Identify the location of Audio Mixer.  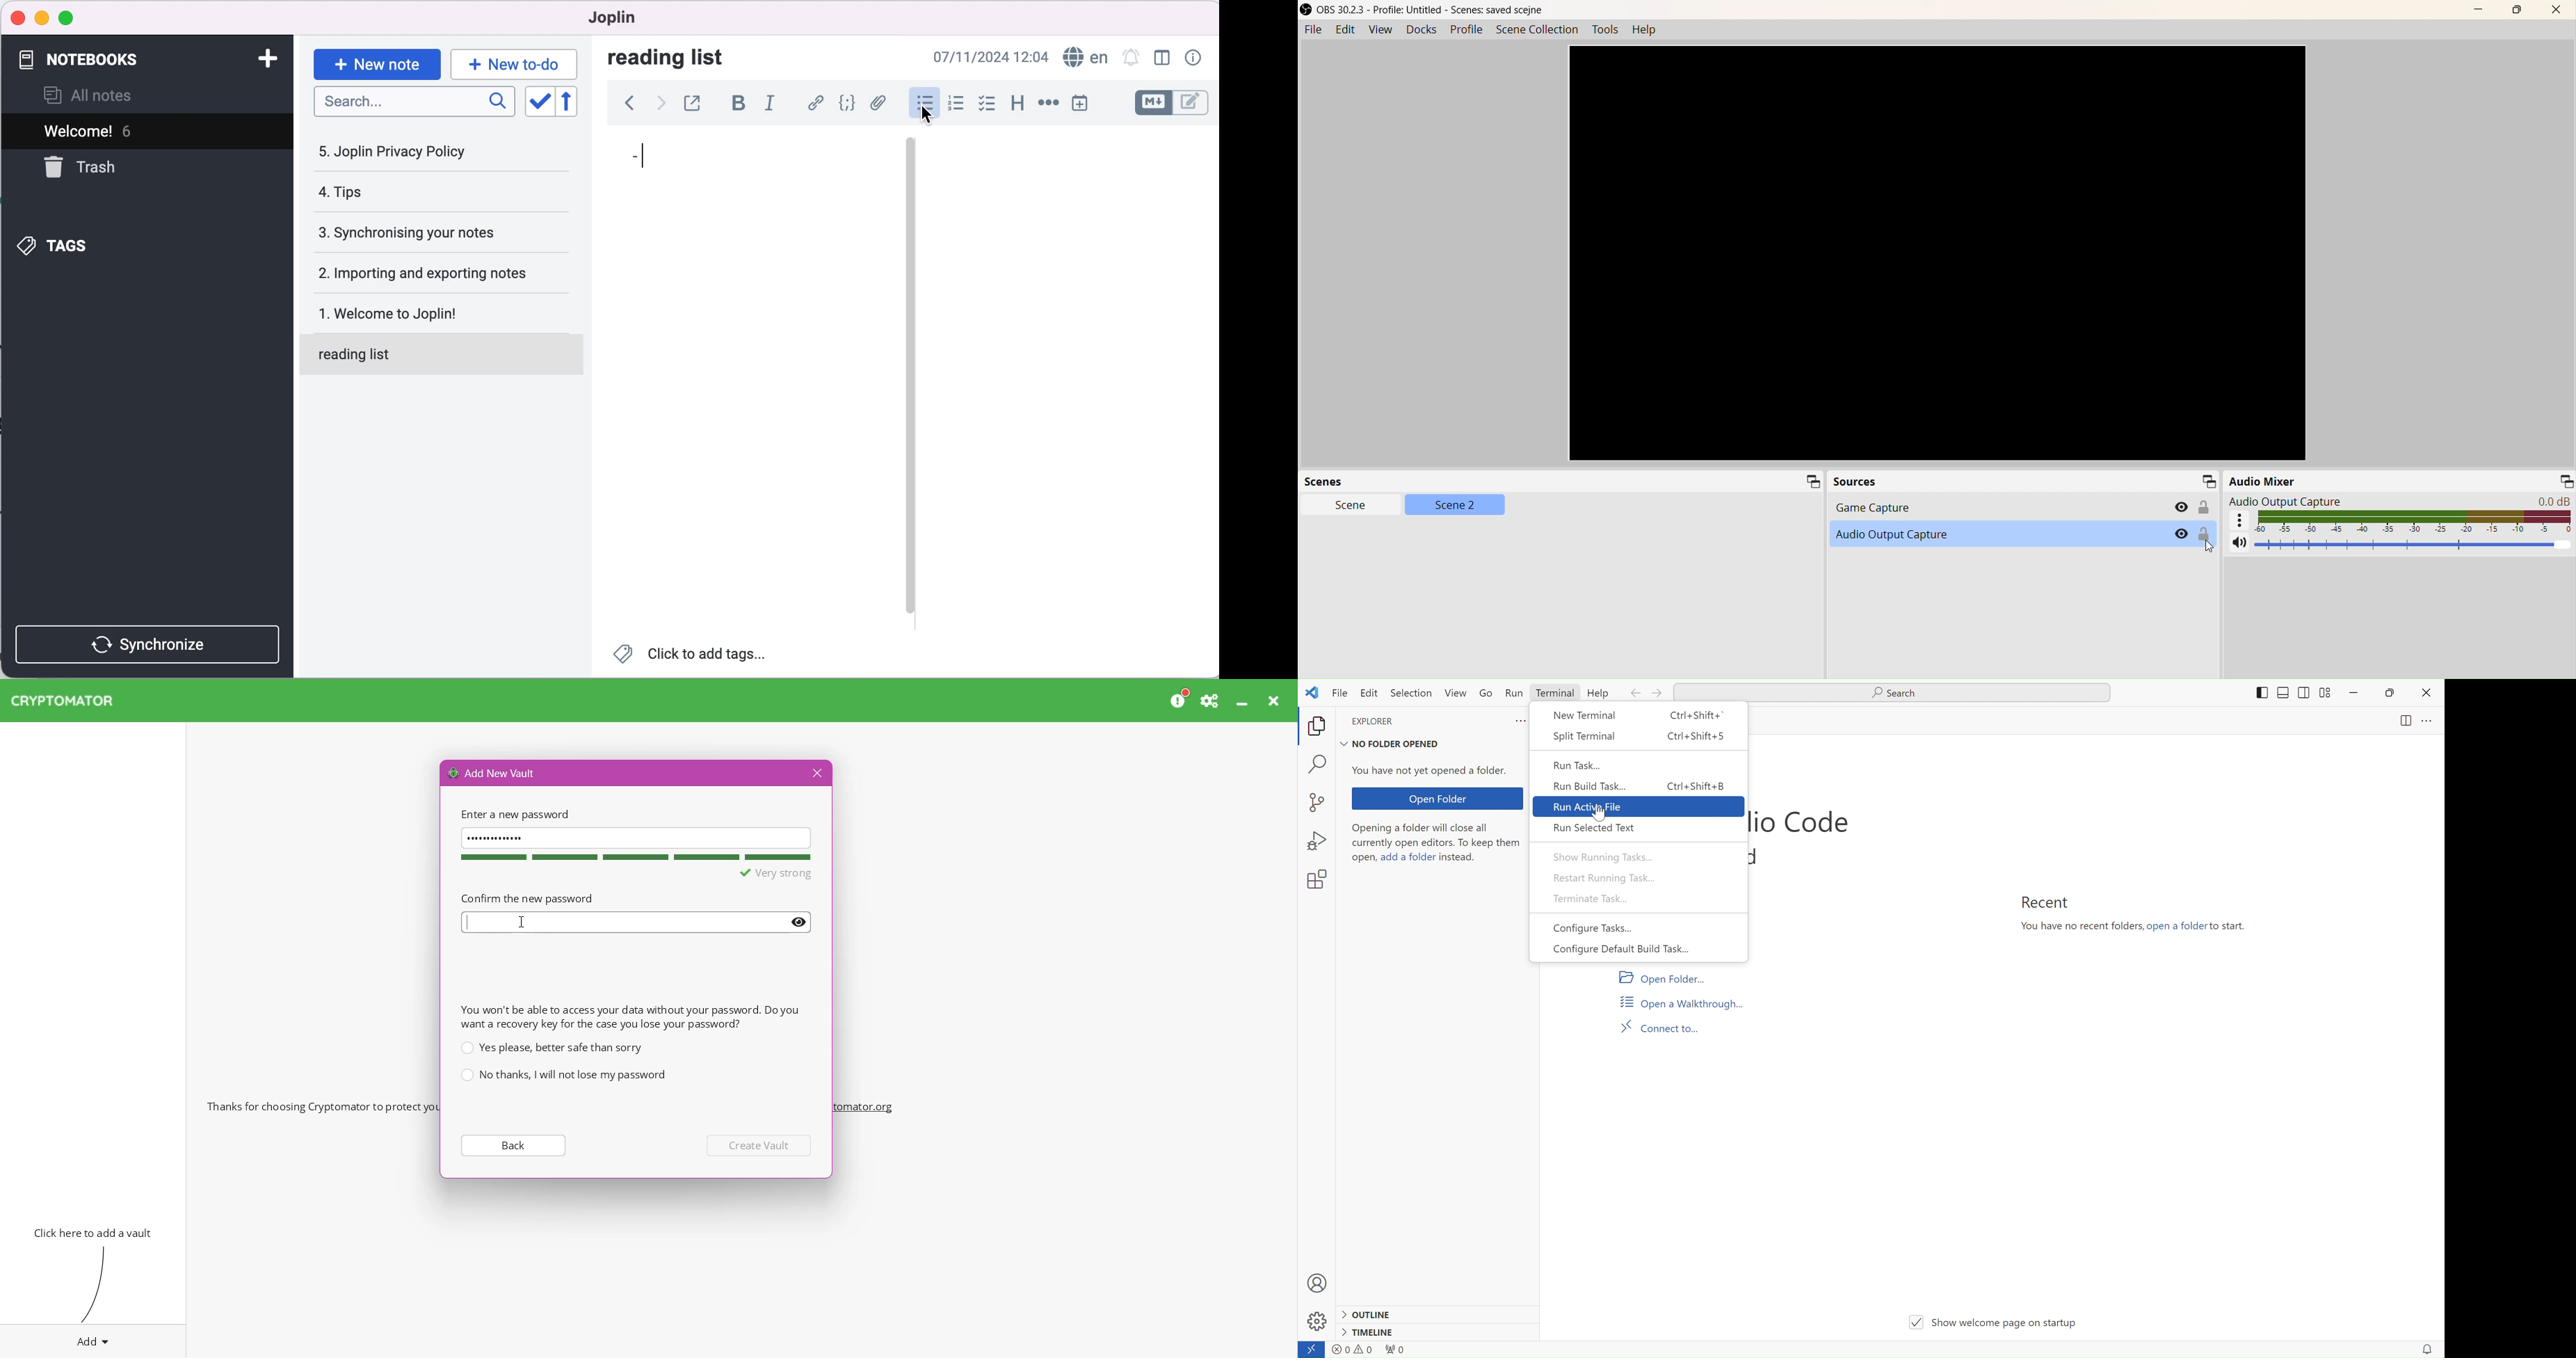
(2400, 479).